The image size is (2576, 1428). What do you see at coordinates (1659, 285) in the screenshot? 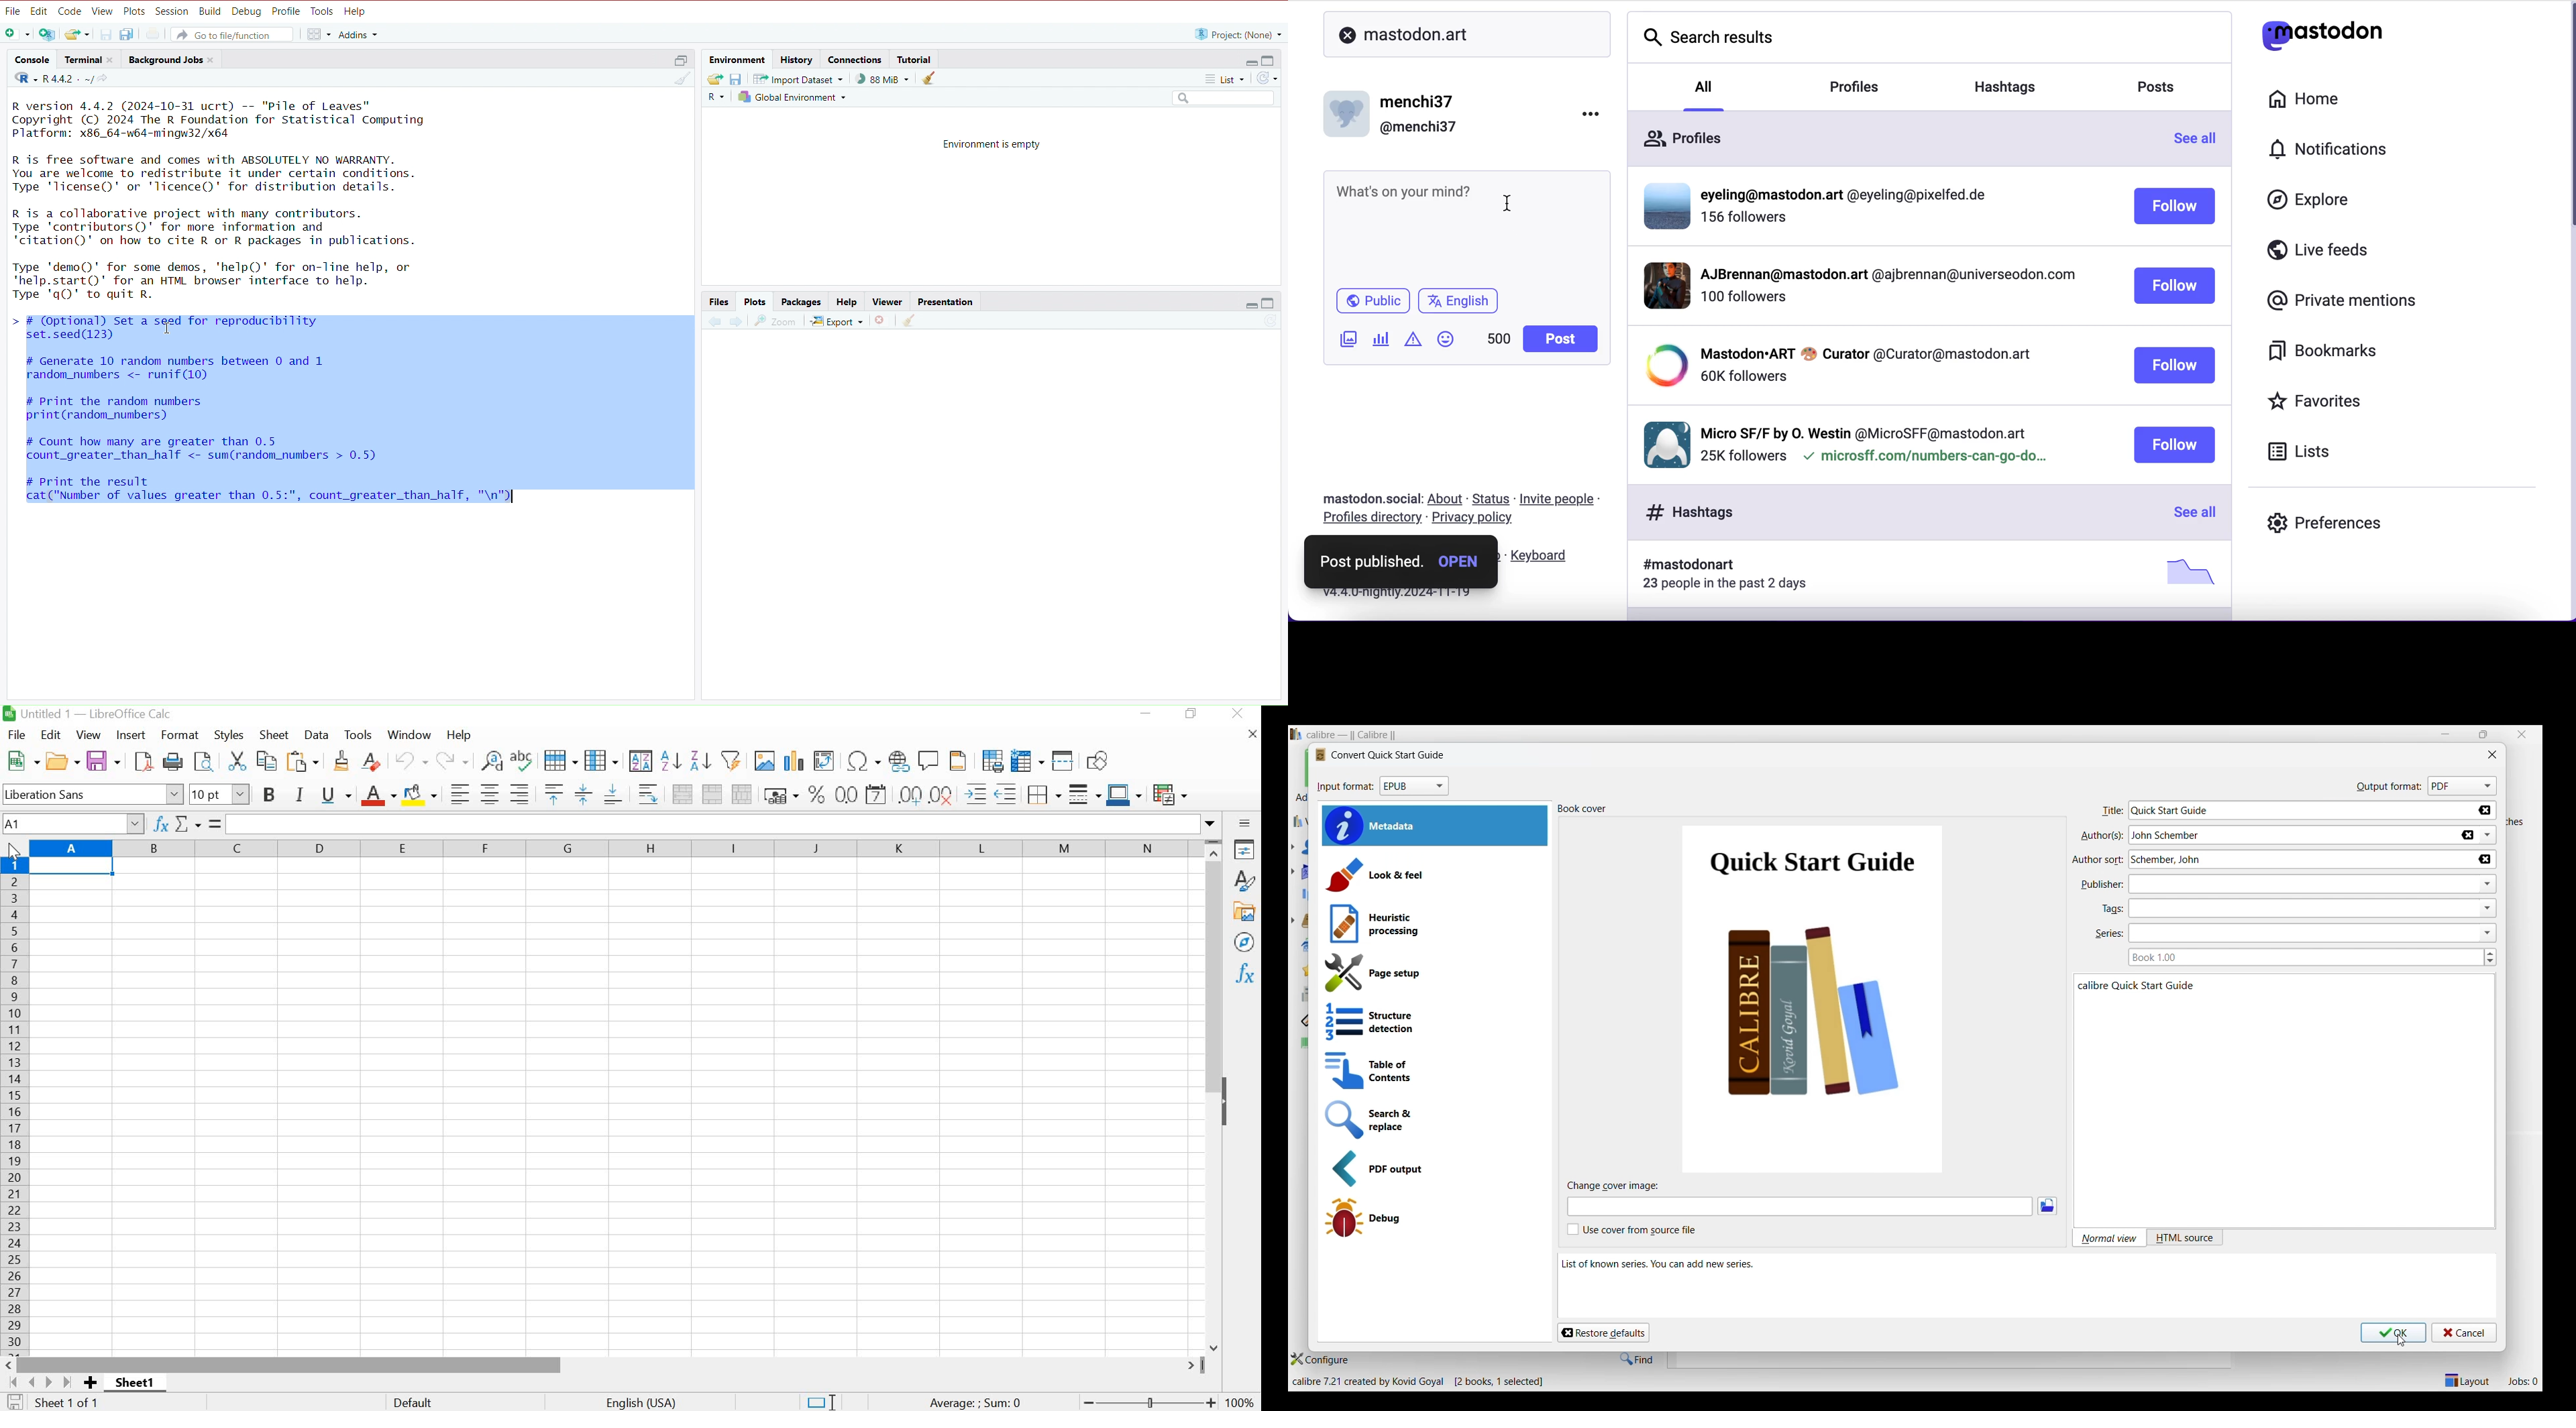
I see `display picture` at bounding box center [1659, 285].